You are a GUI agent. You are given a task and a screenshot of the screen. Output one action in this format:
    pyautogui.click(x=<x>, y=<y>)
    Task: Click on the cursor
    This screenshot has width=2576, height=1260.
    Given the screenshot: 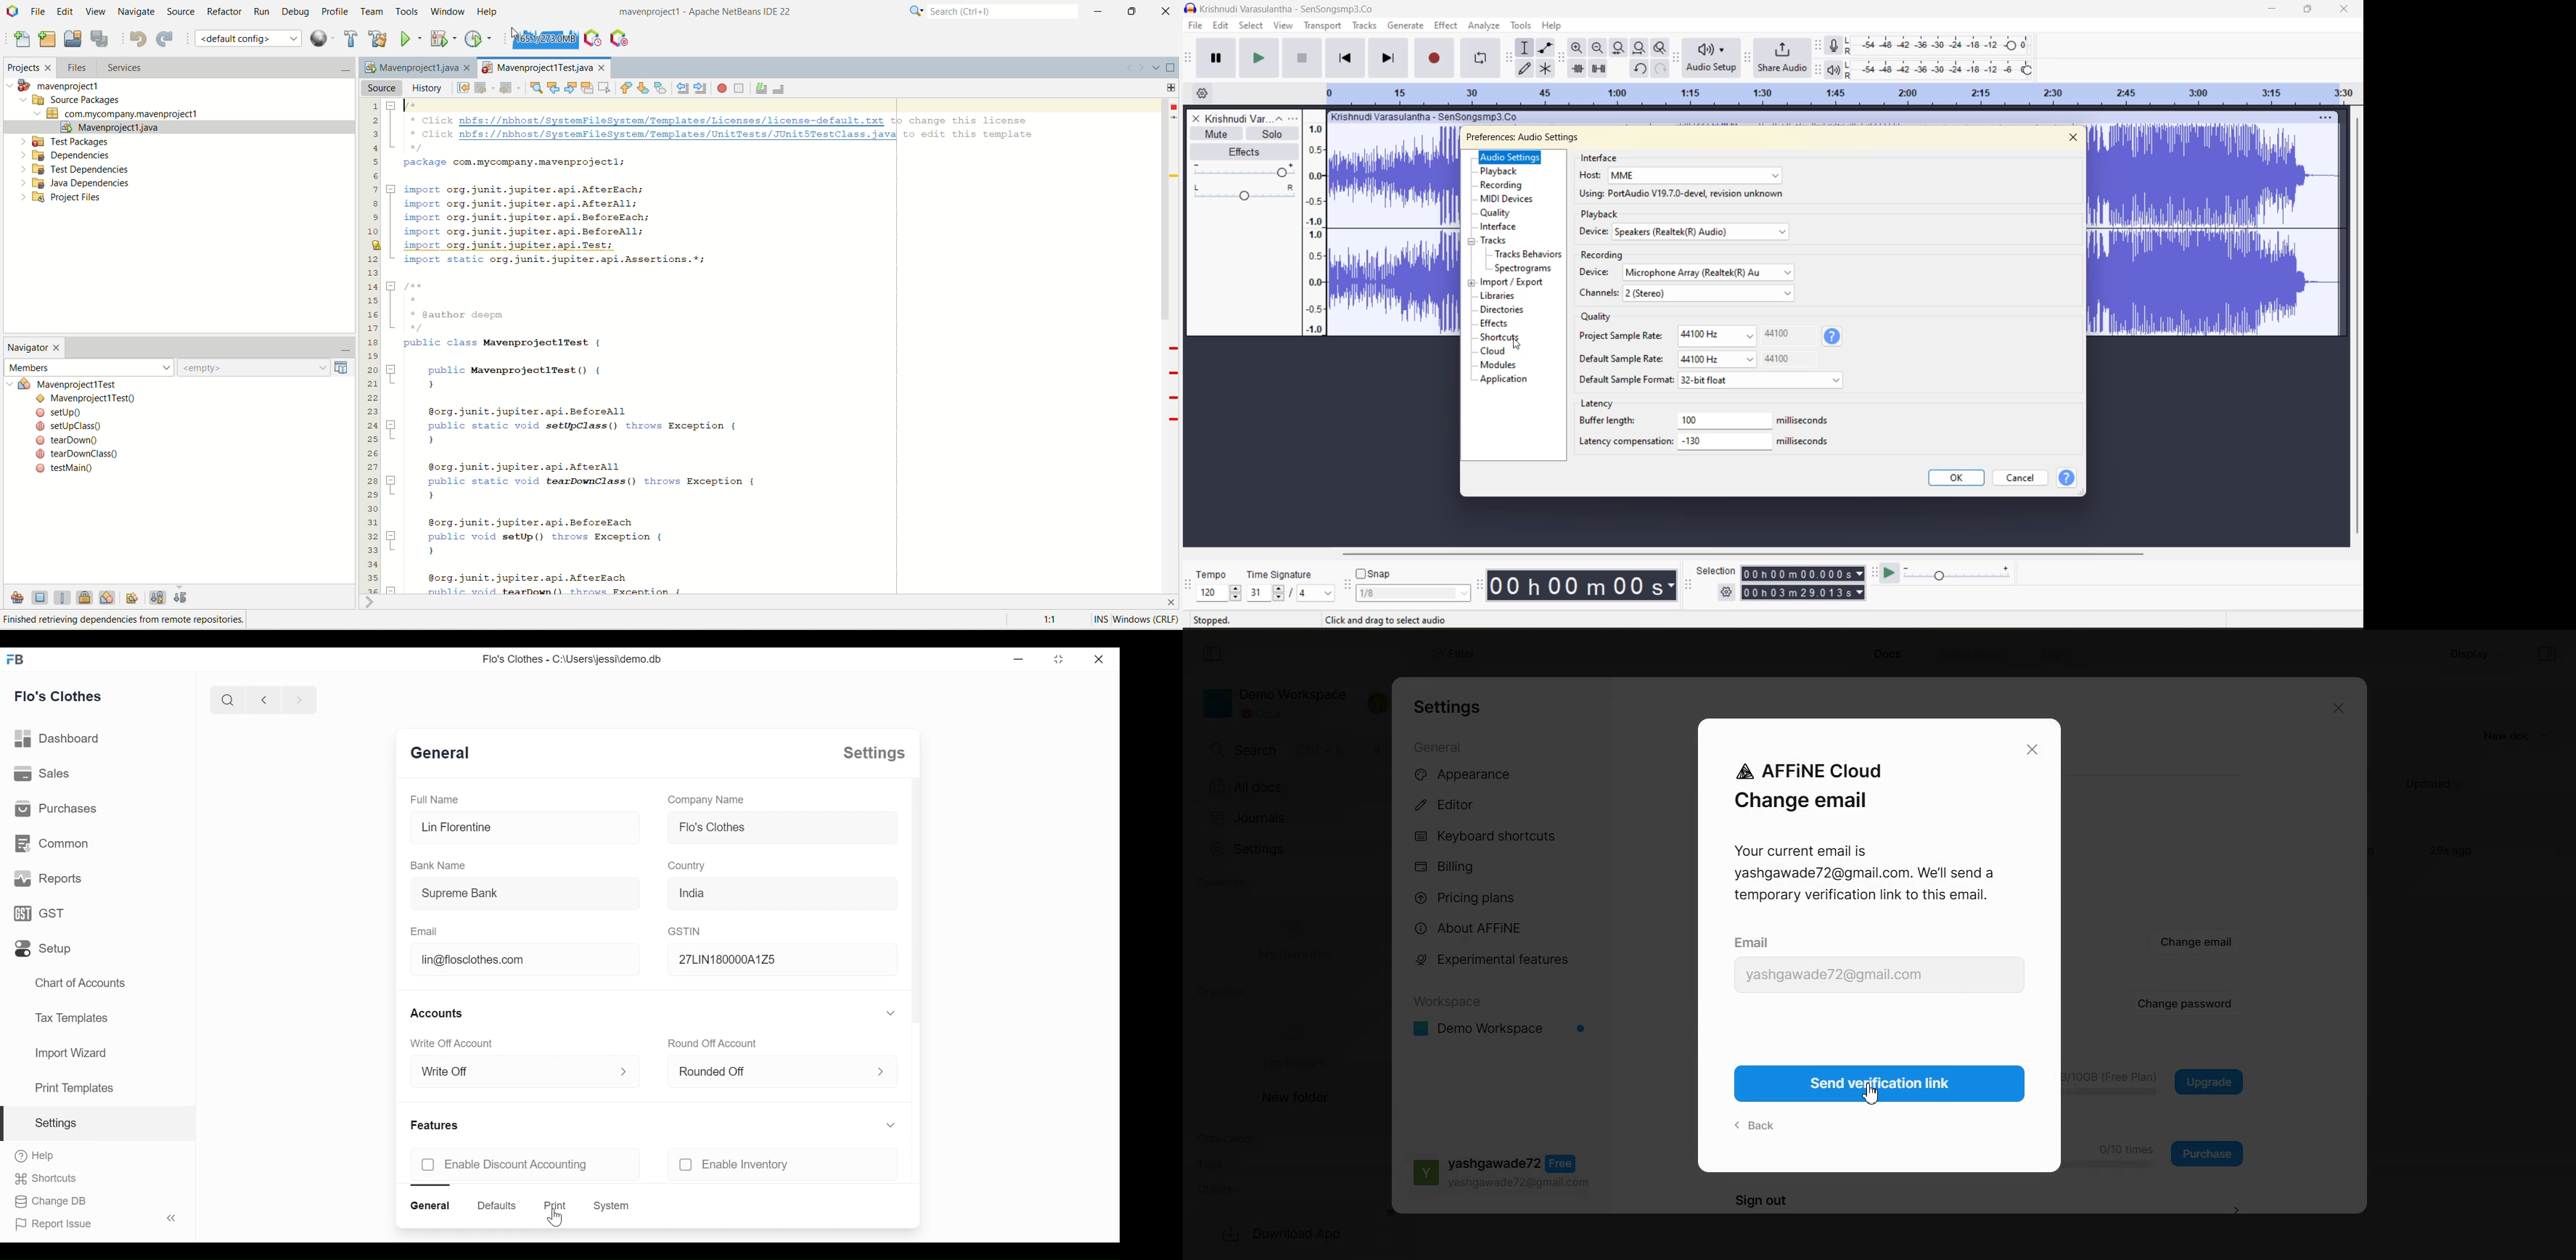 What is the action you would take?
    pyautogui.click(x=1517, y=343)
    